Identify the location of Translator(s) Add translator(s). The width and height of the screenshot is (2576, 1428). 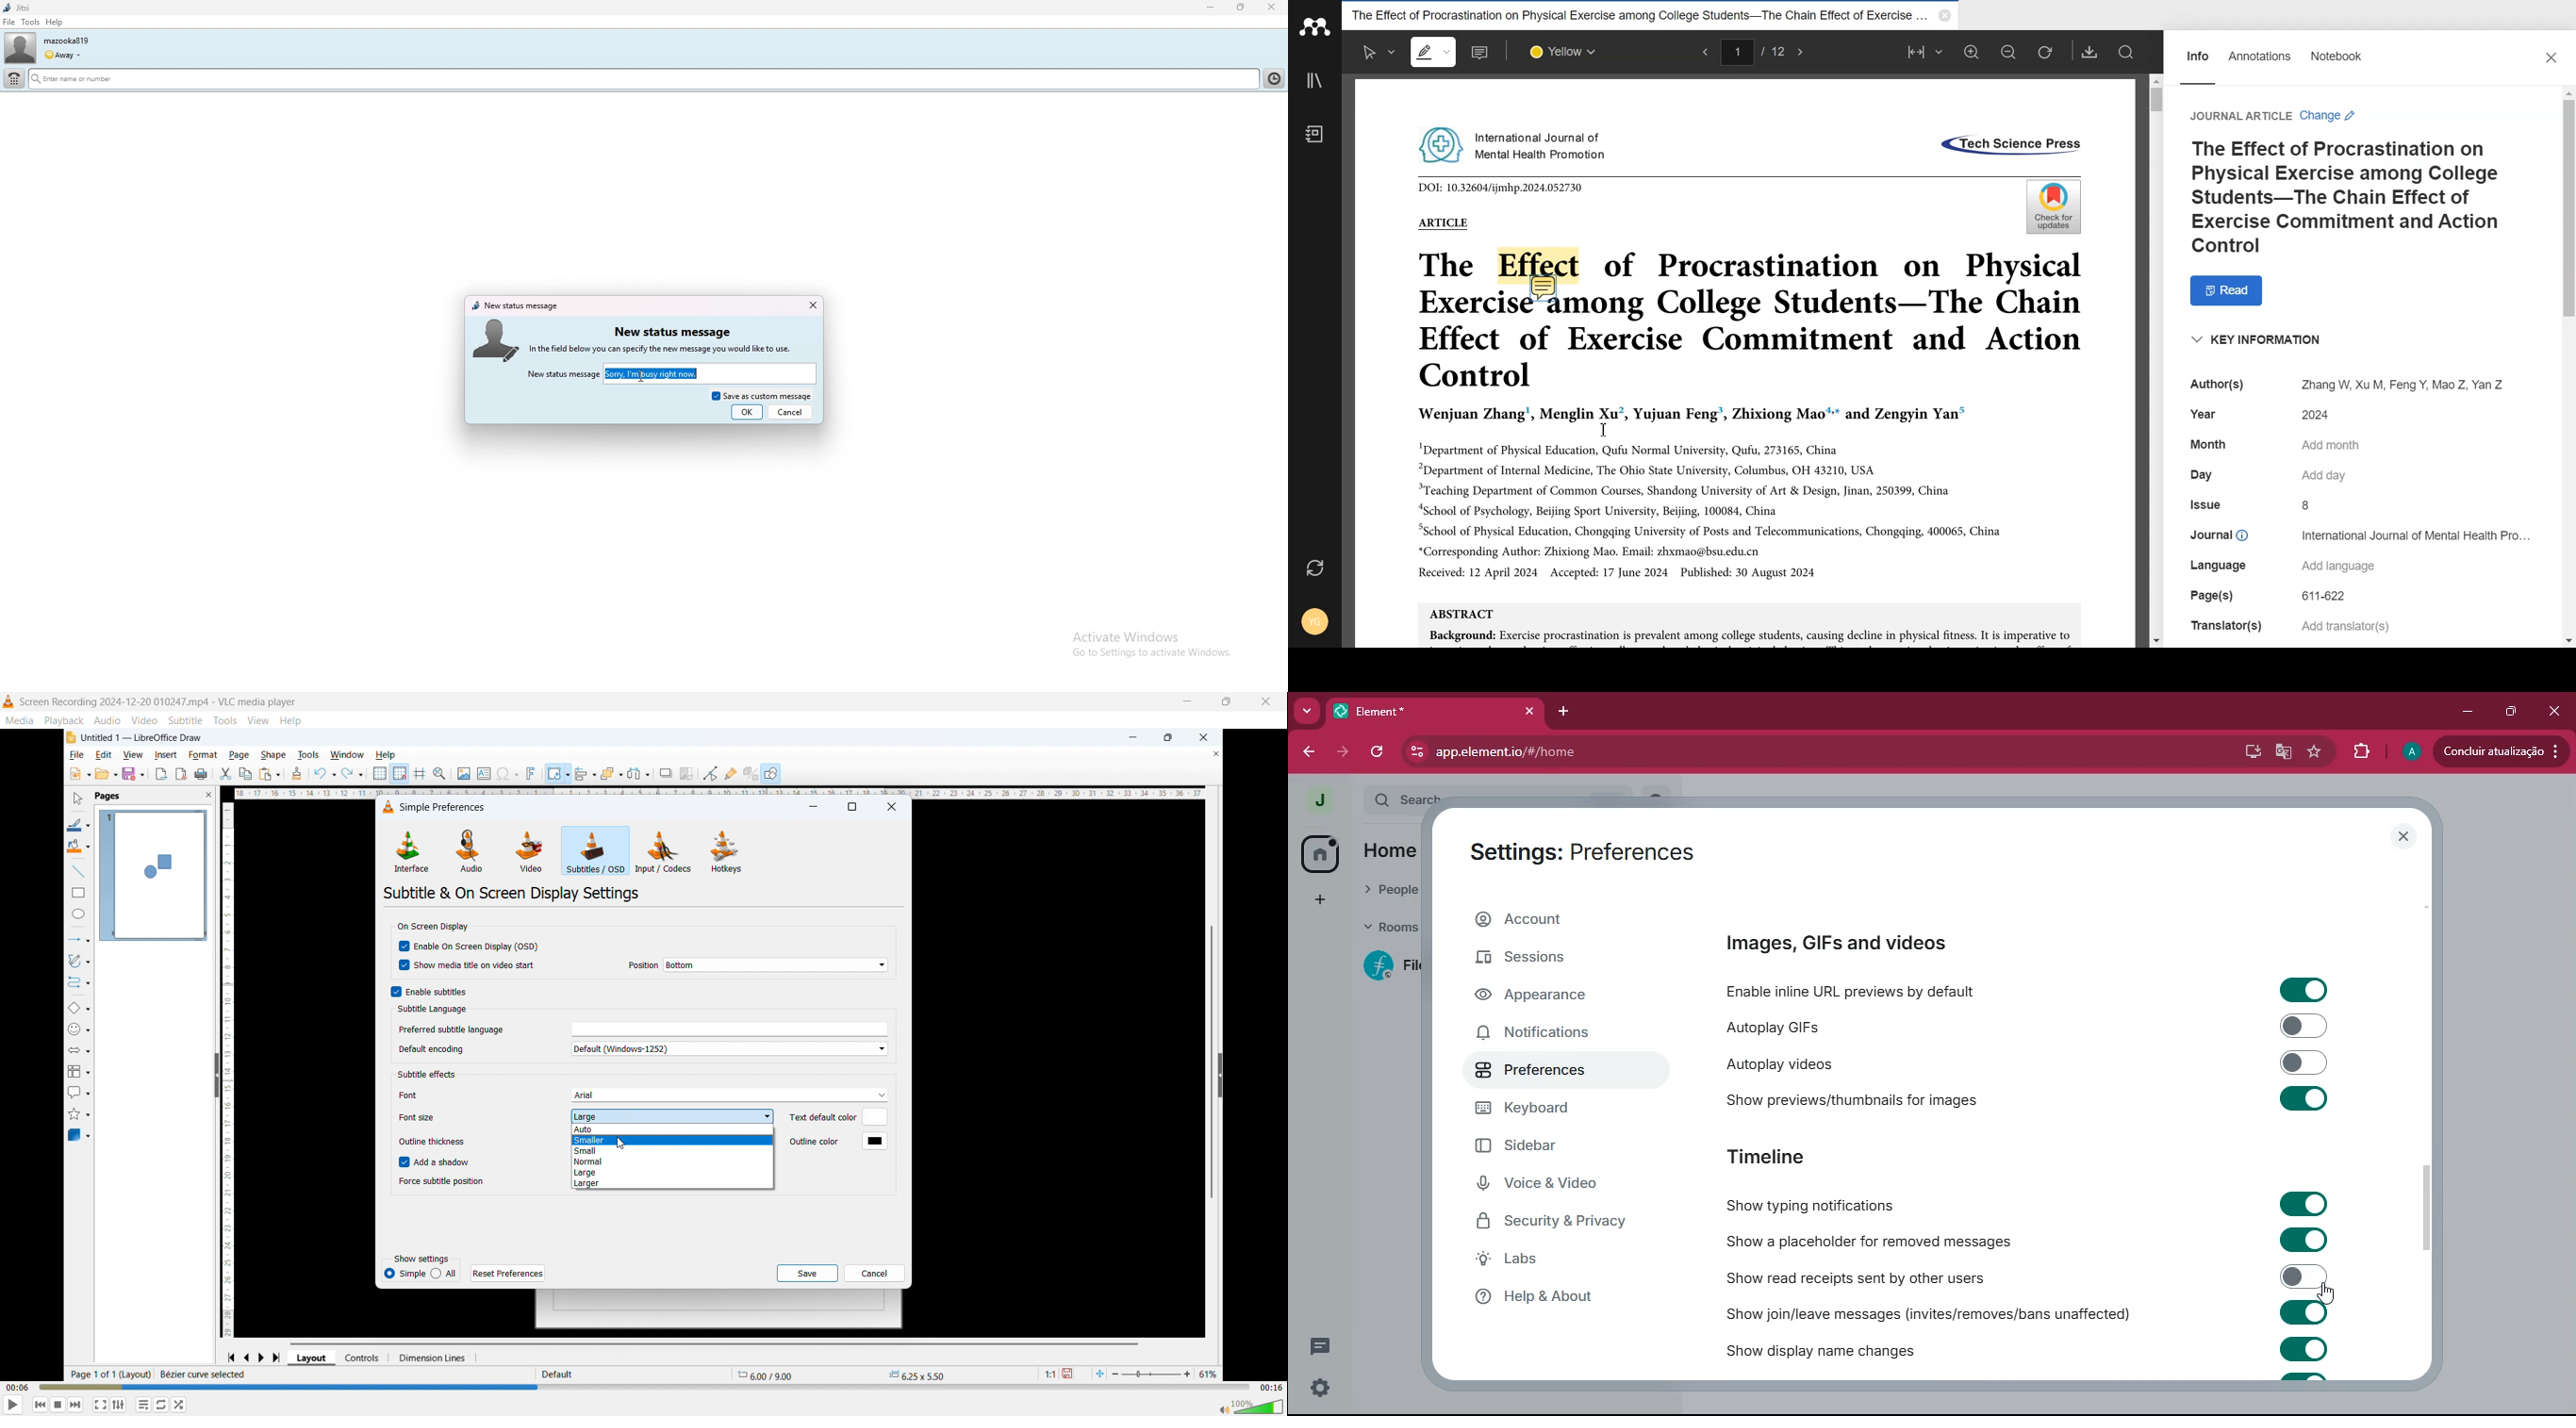
(2290, 626).